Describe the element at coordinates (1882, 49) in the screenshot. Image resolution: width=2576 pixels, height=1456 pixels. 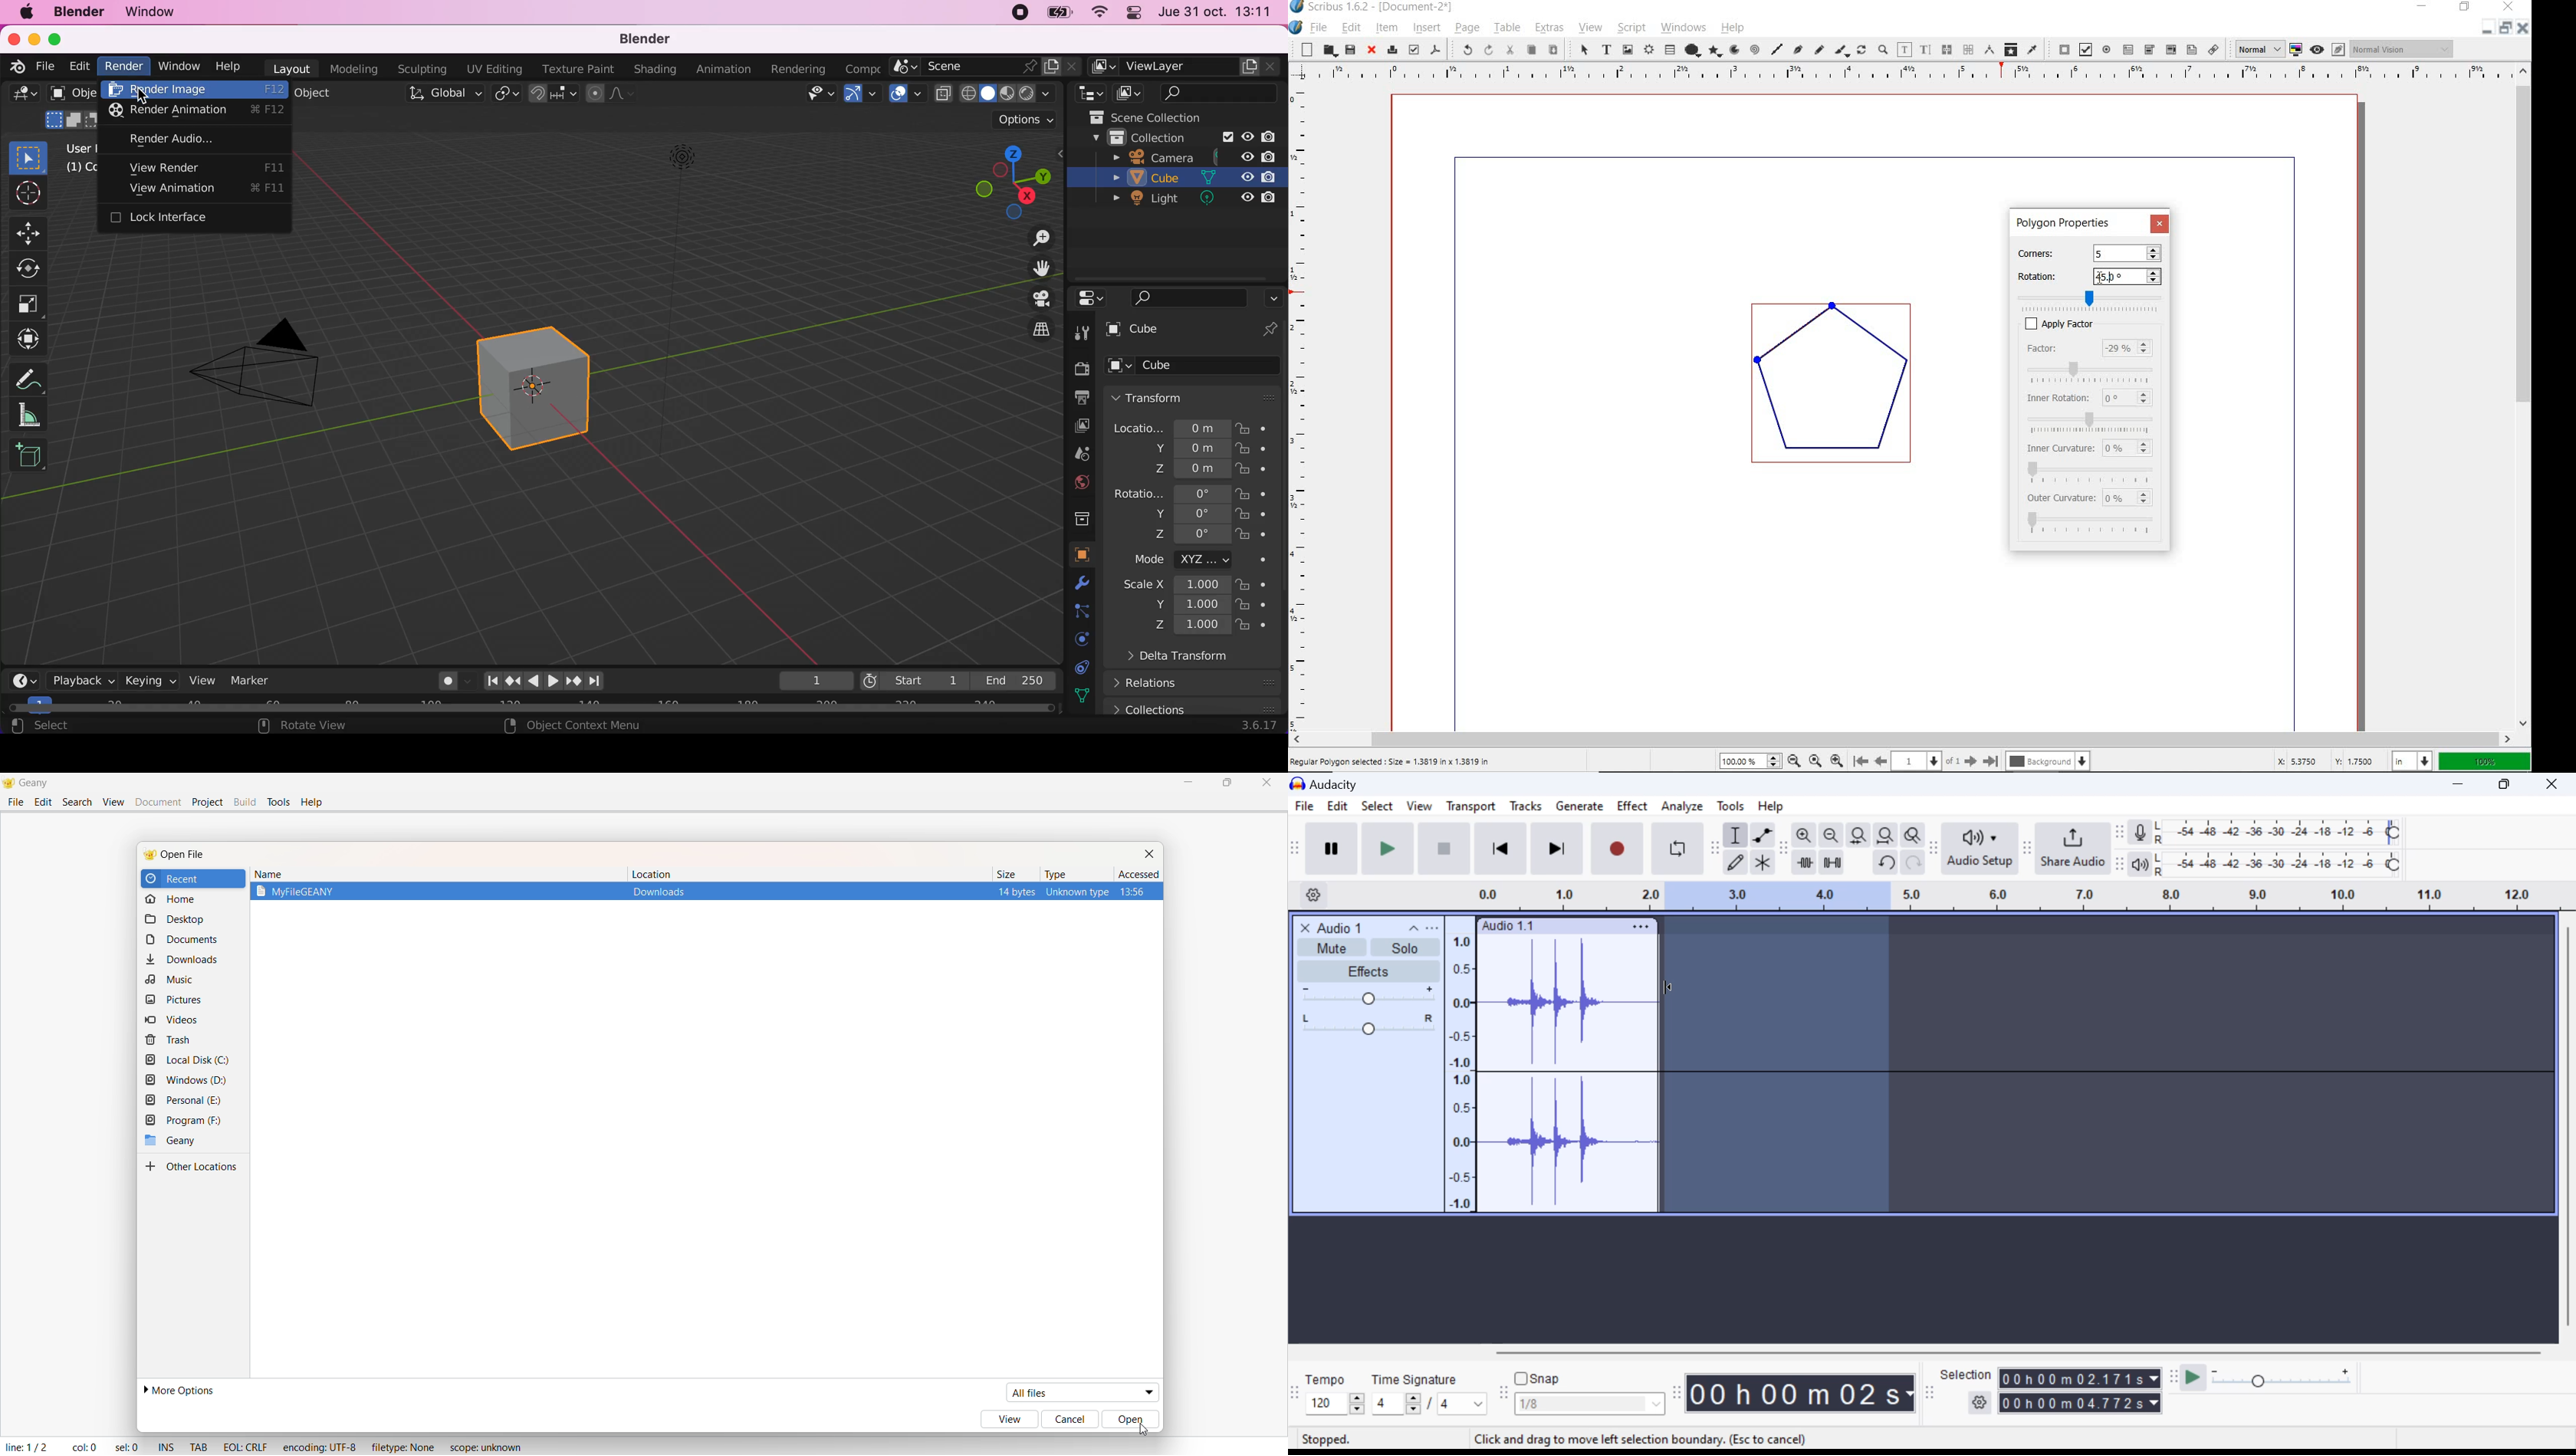
I see `zoom in or zoom out` at that location.